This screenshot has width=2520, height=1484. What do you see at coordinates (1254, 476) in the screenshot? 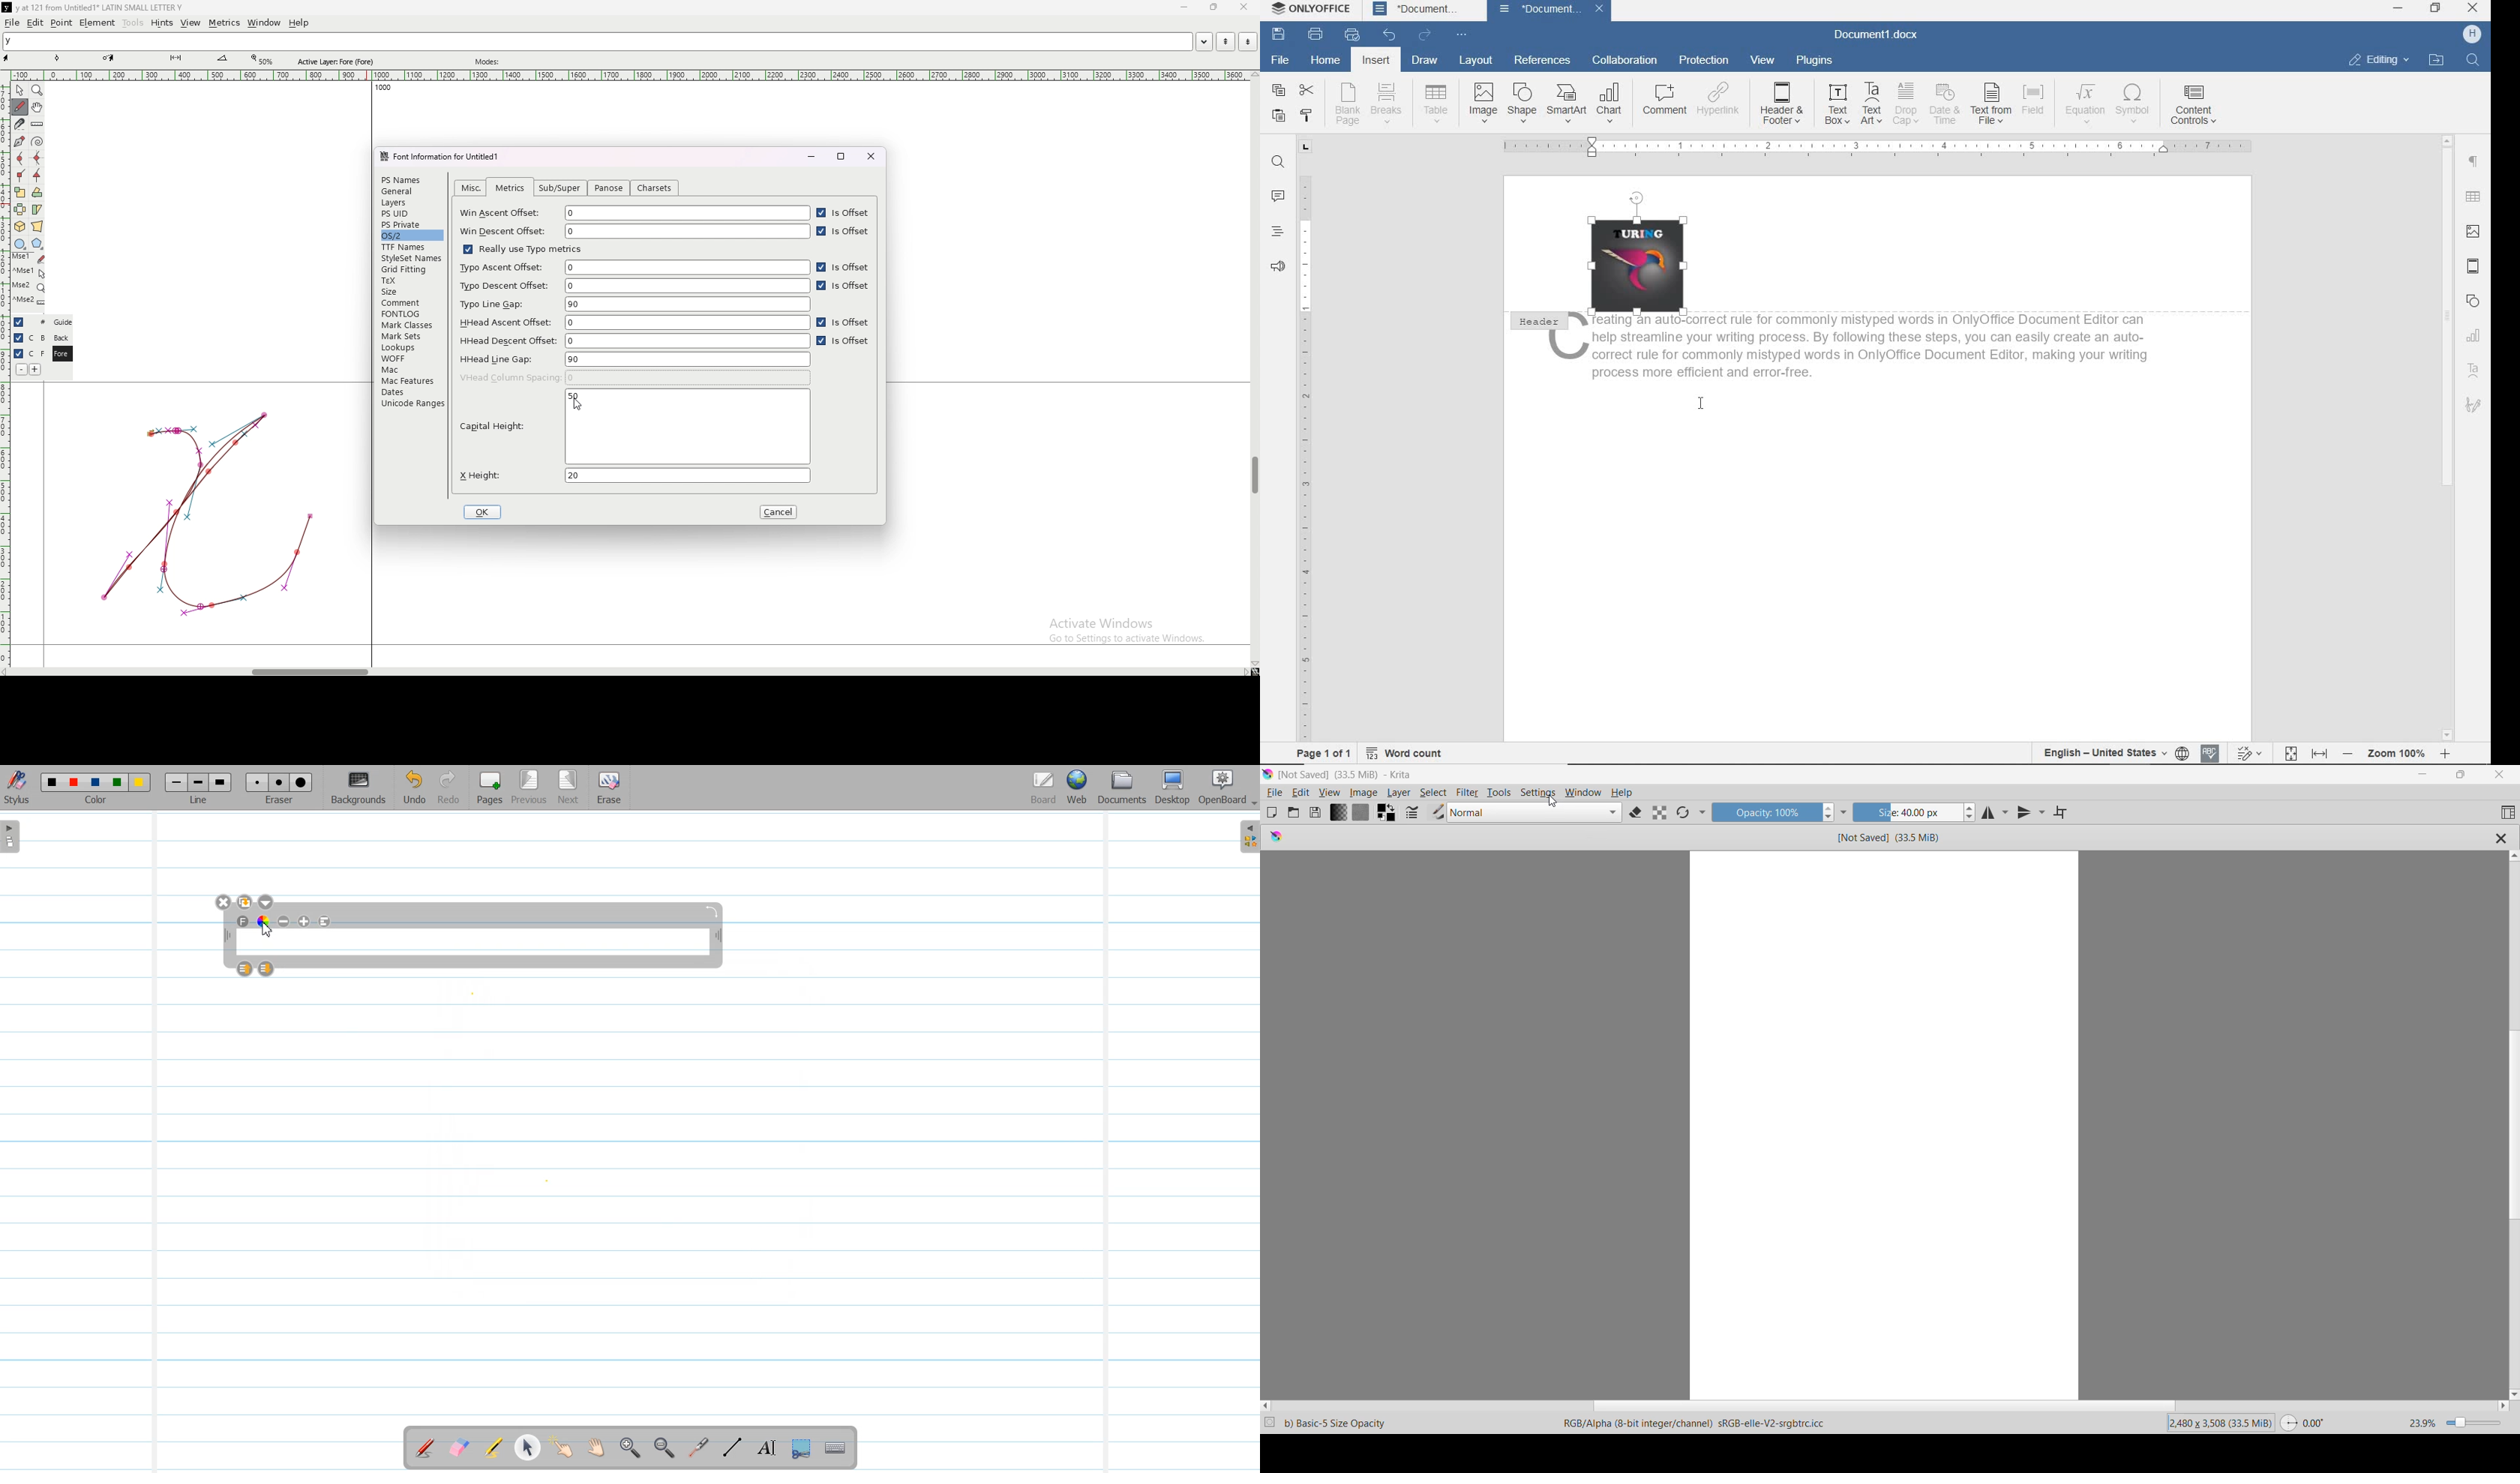
I see `scroll bar vertical` at bounding box center [1254, 476].